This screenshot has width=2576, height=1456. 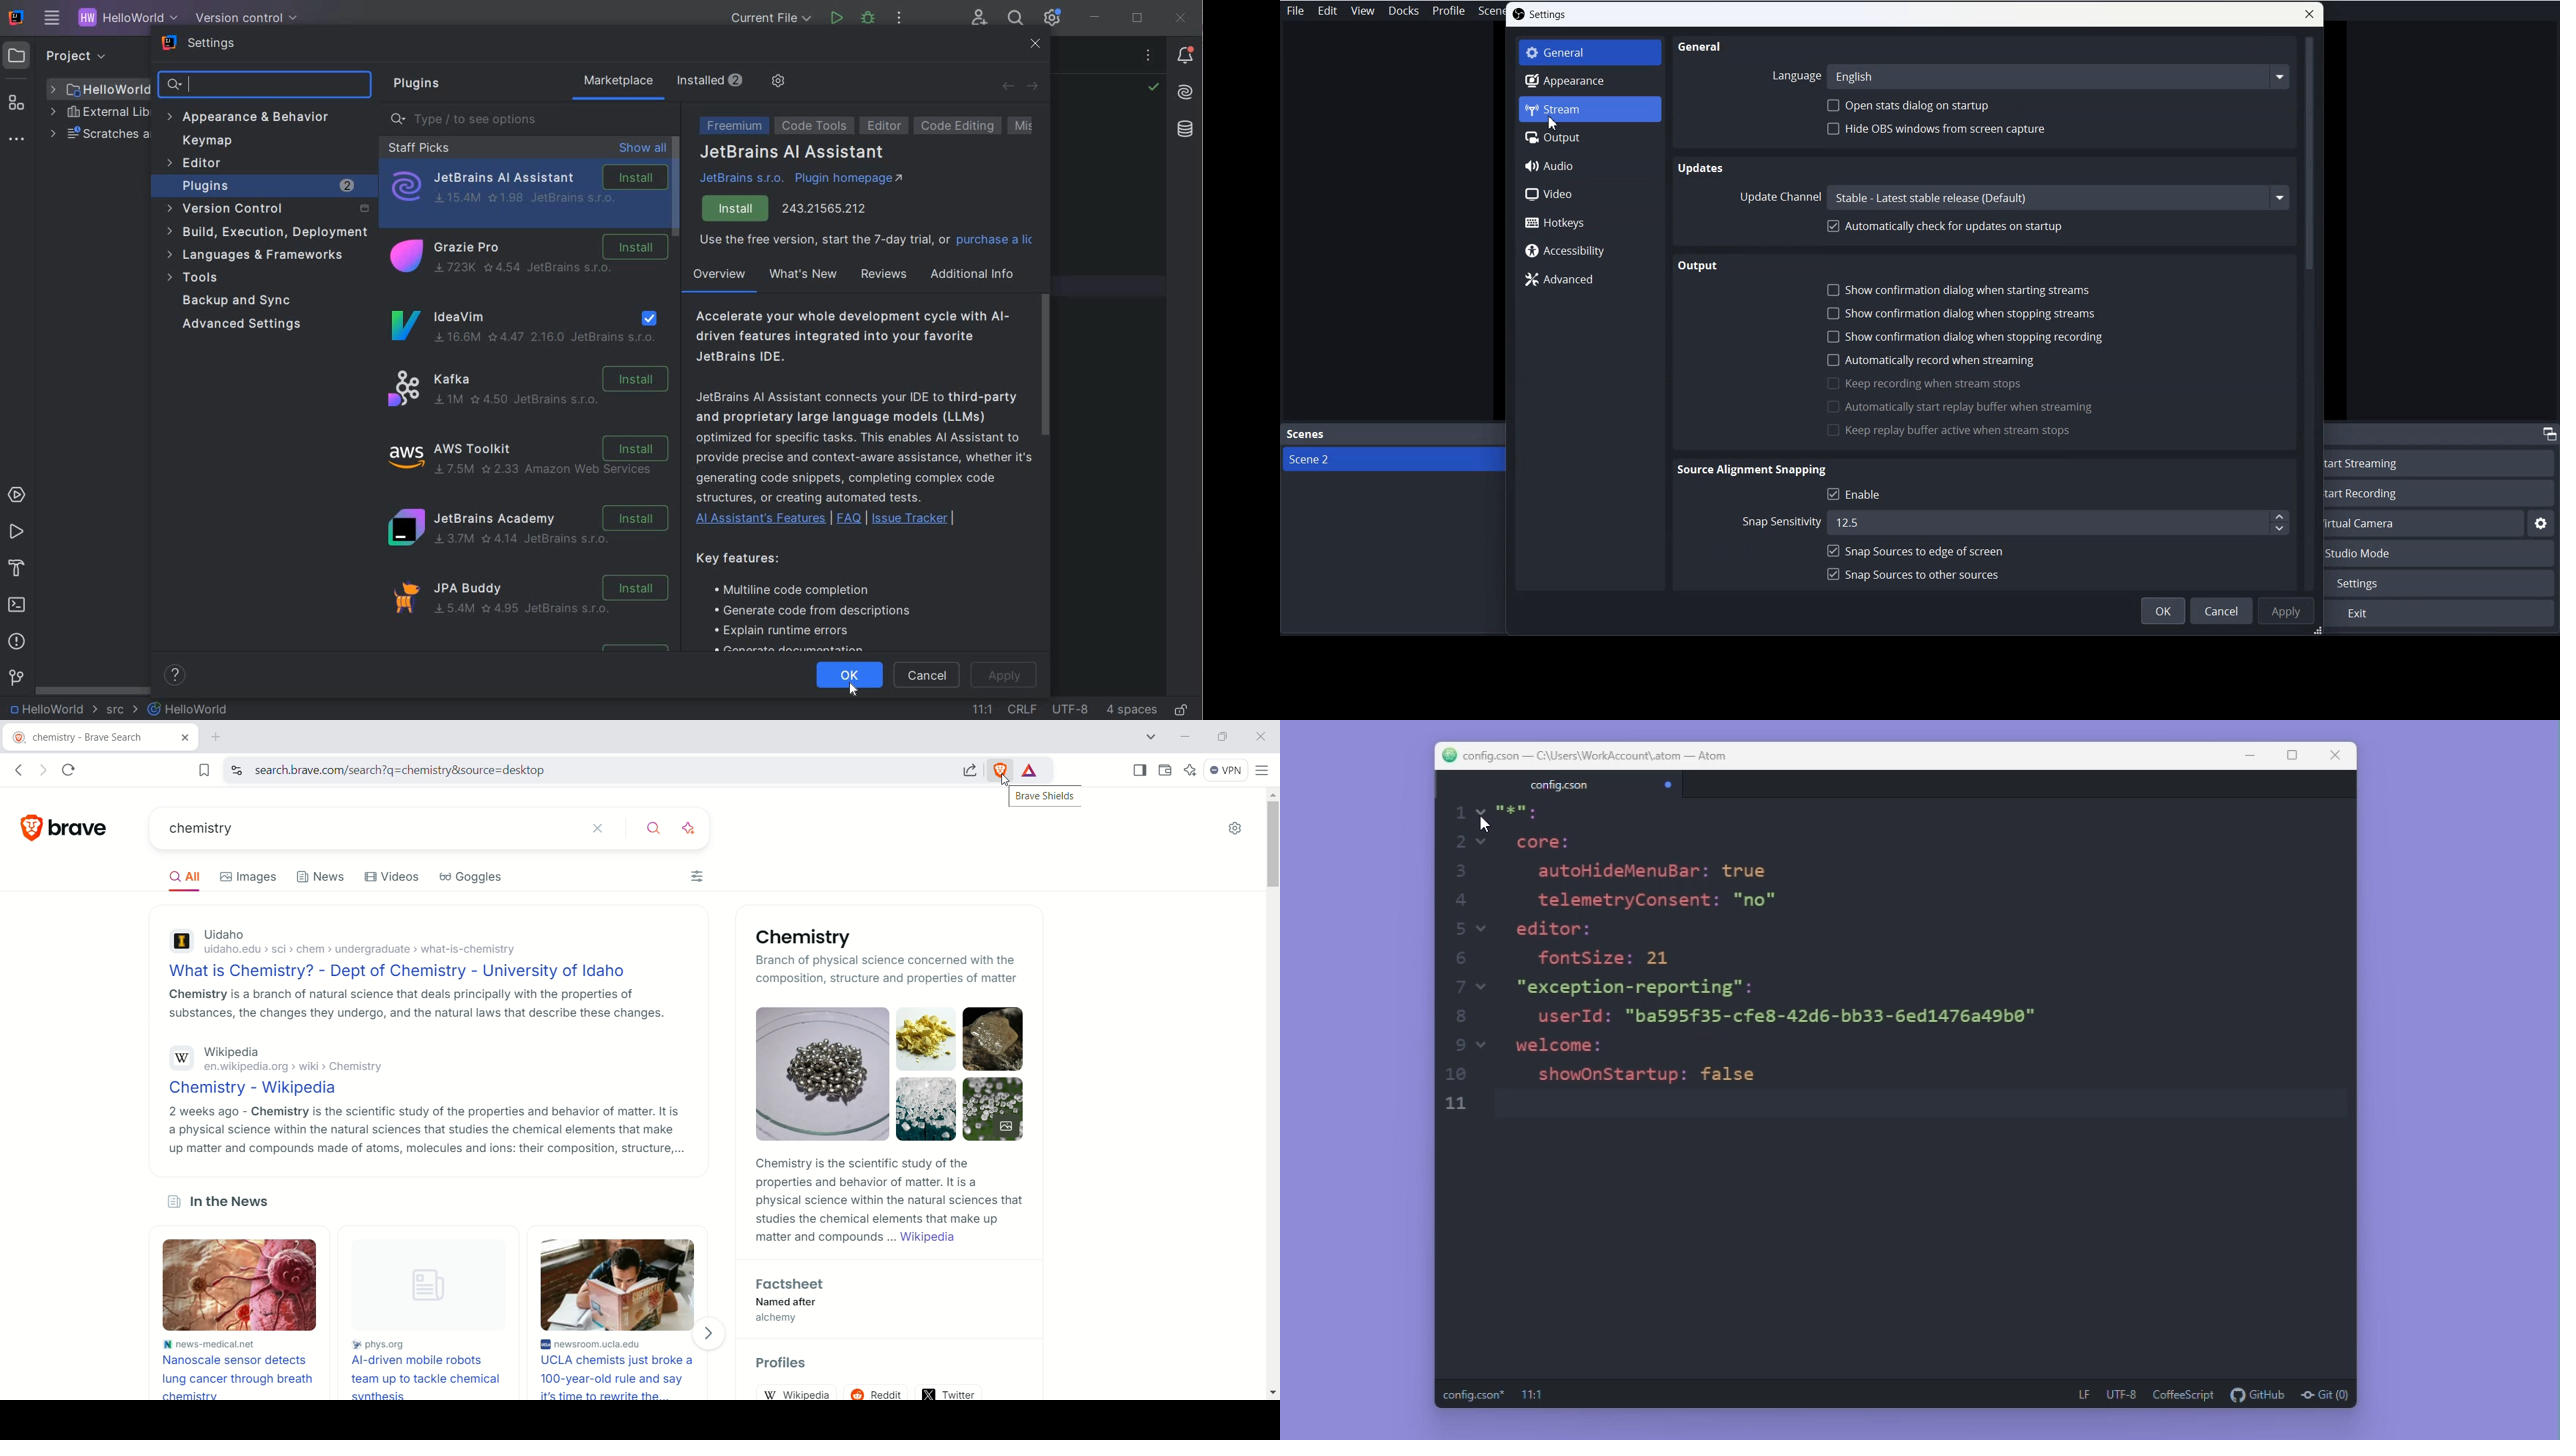 I want to click on Automatically record when streaming, so click(x=1931, y=359).